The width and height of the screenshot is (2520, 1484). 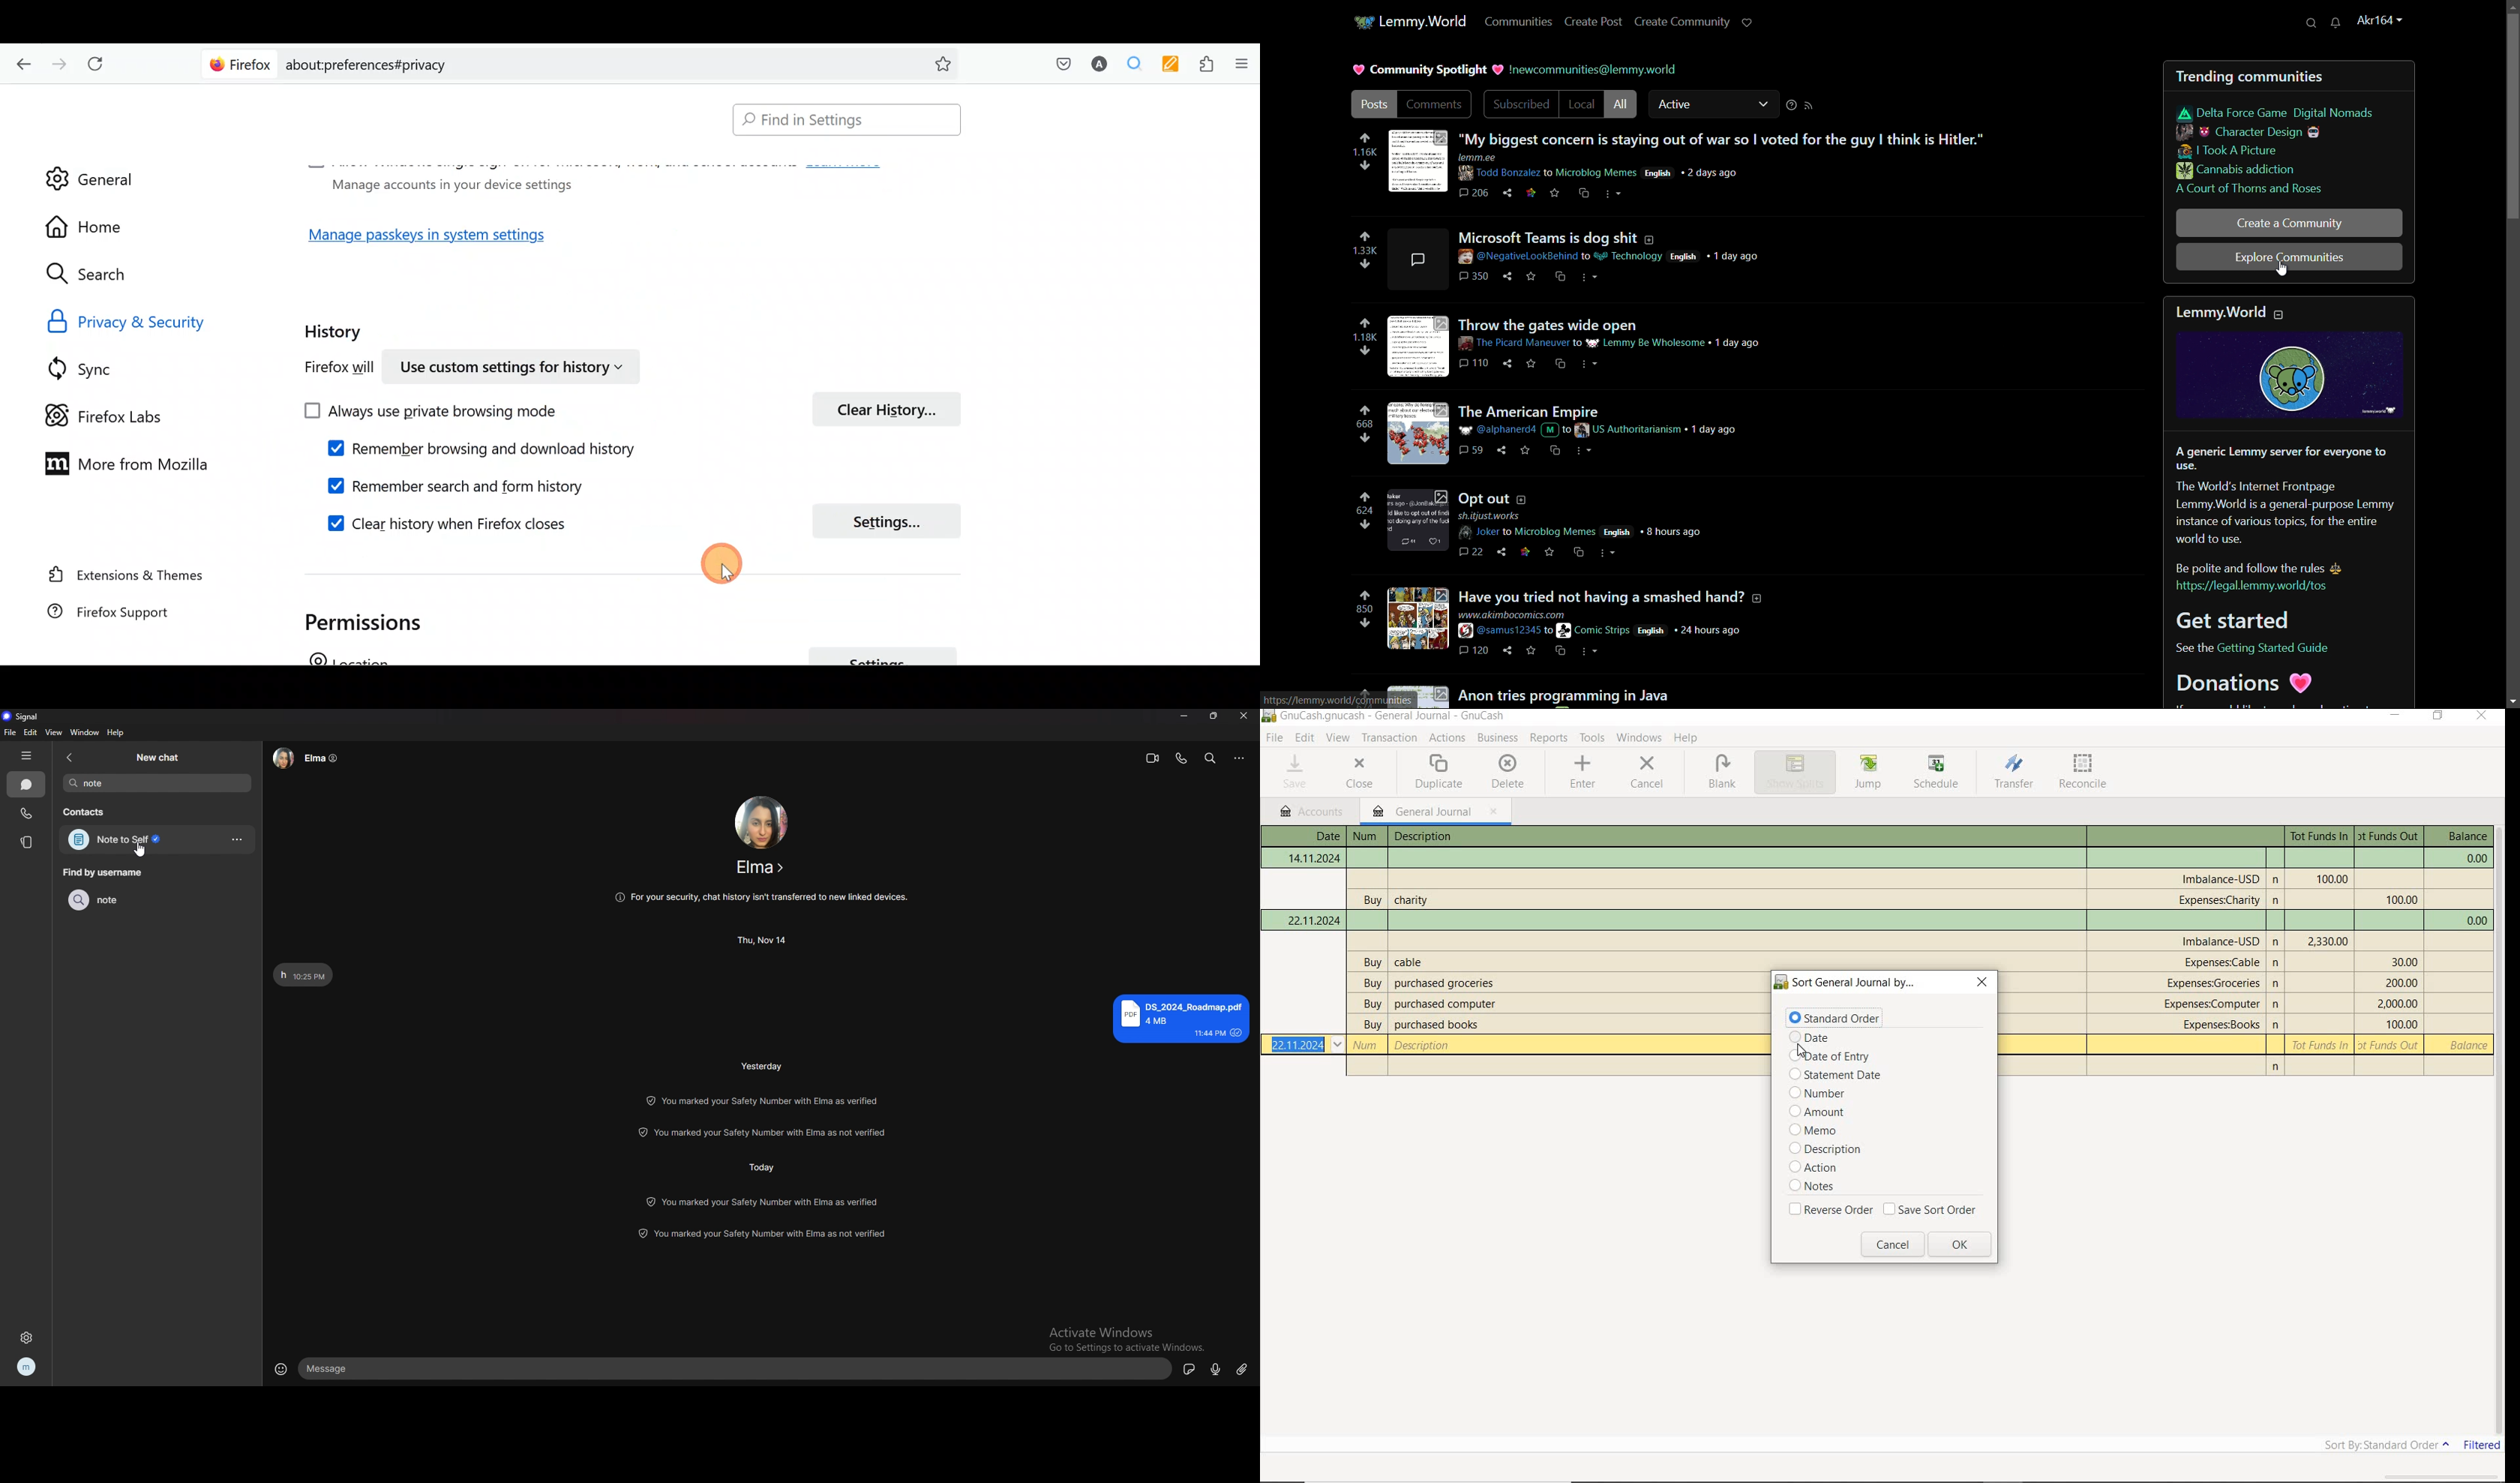 What do you see at coordinates (377, 622) in the screenshot?
I see `Permissions` at bounding box center [377, 622].